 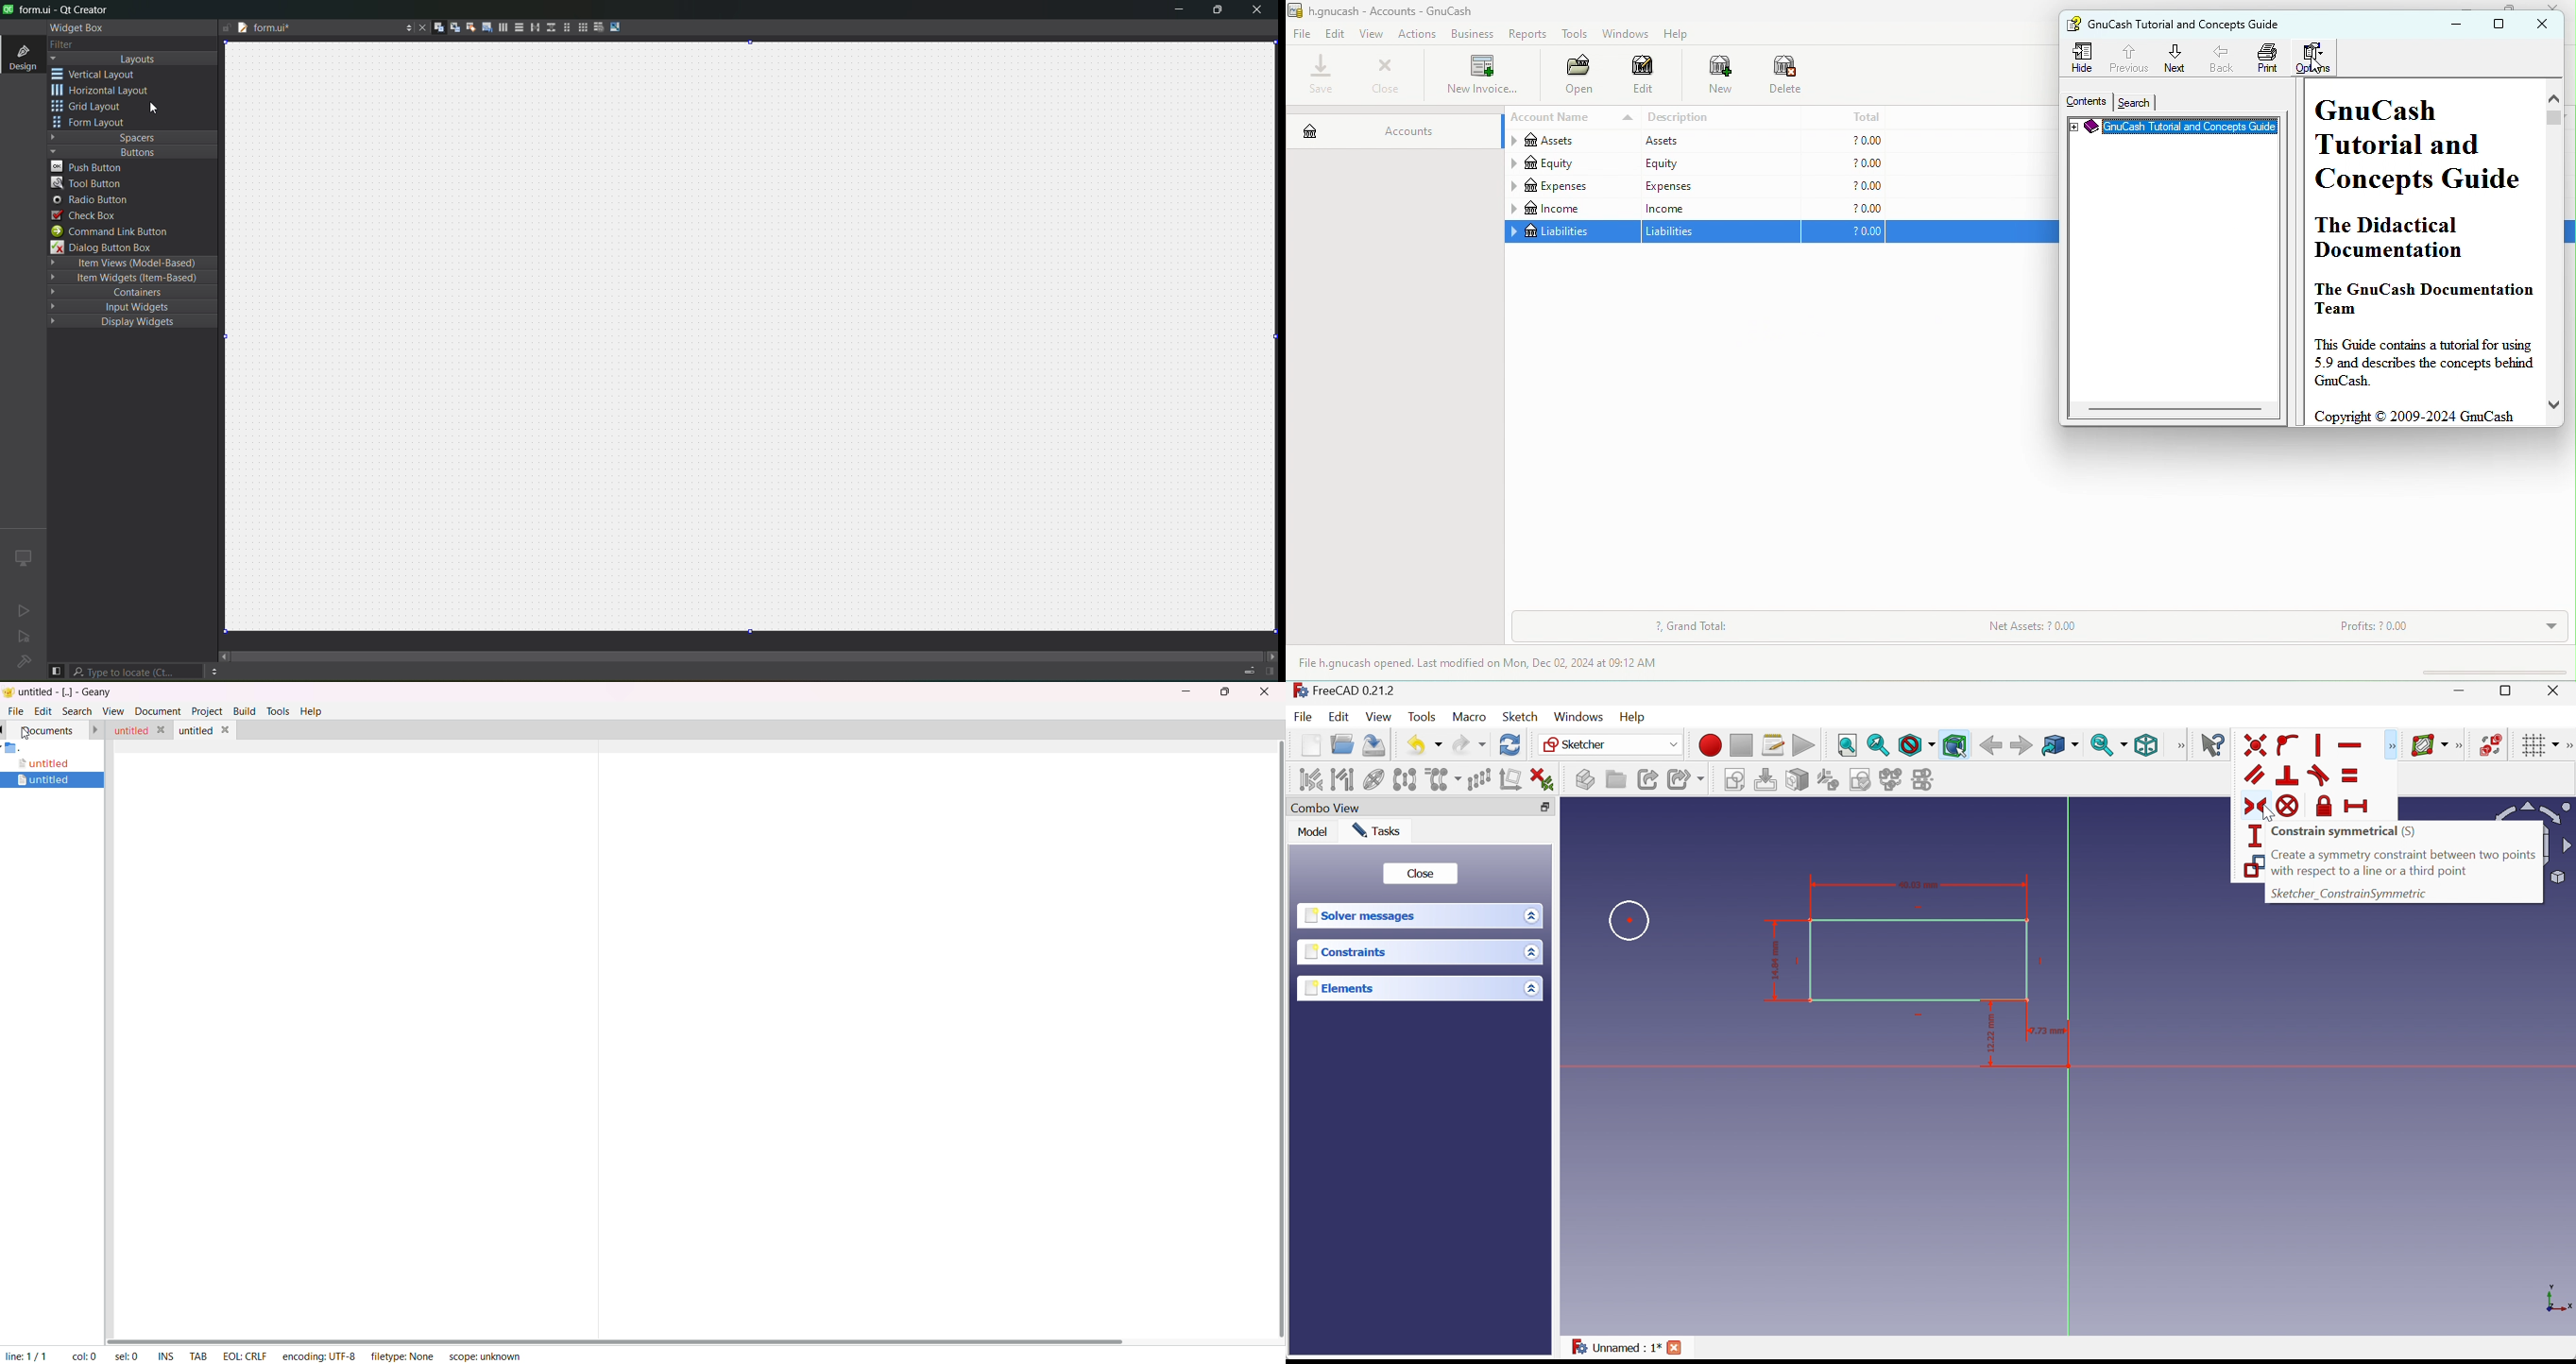 What do you see at coordinates (2557, 1297) in the screenshot?
I see `x, y axis` at bounding box center [2557, 1297].